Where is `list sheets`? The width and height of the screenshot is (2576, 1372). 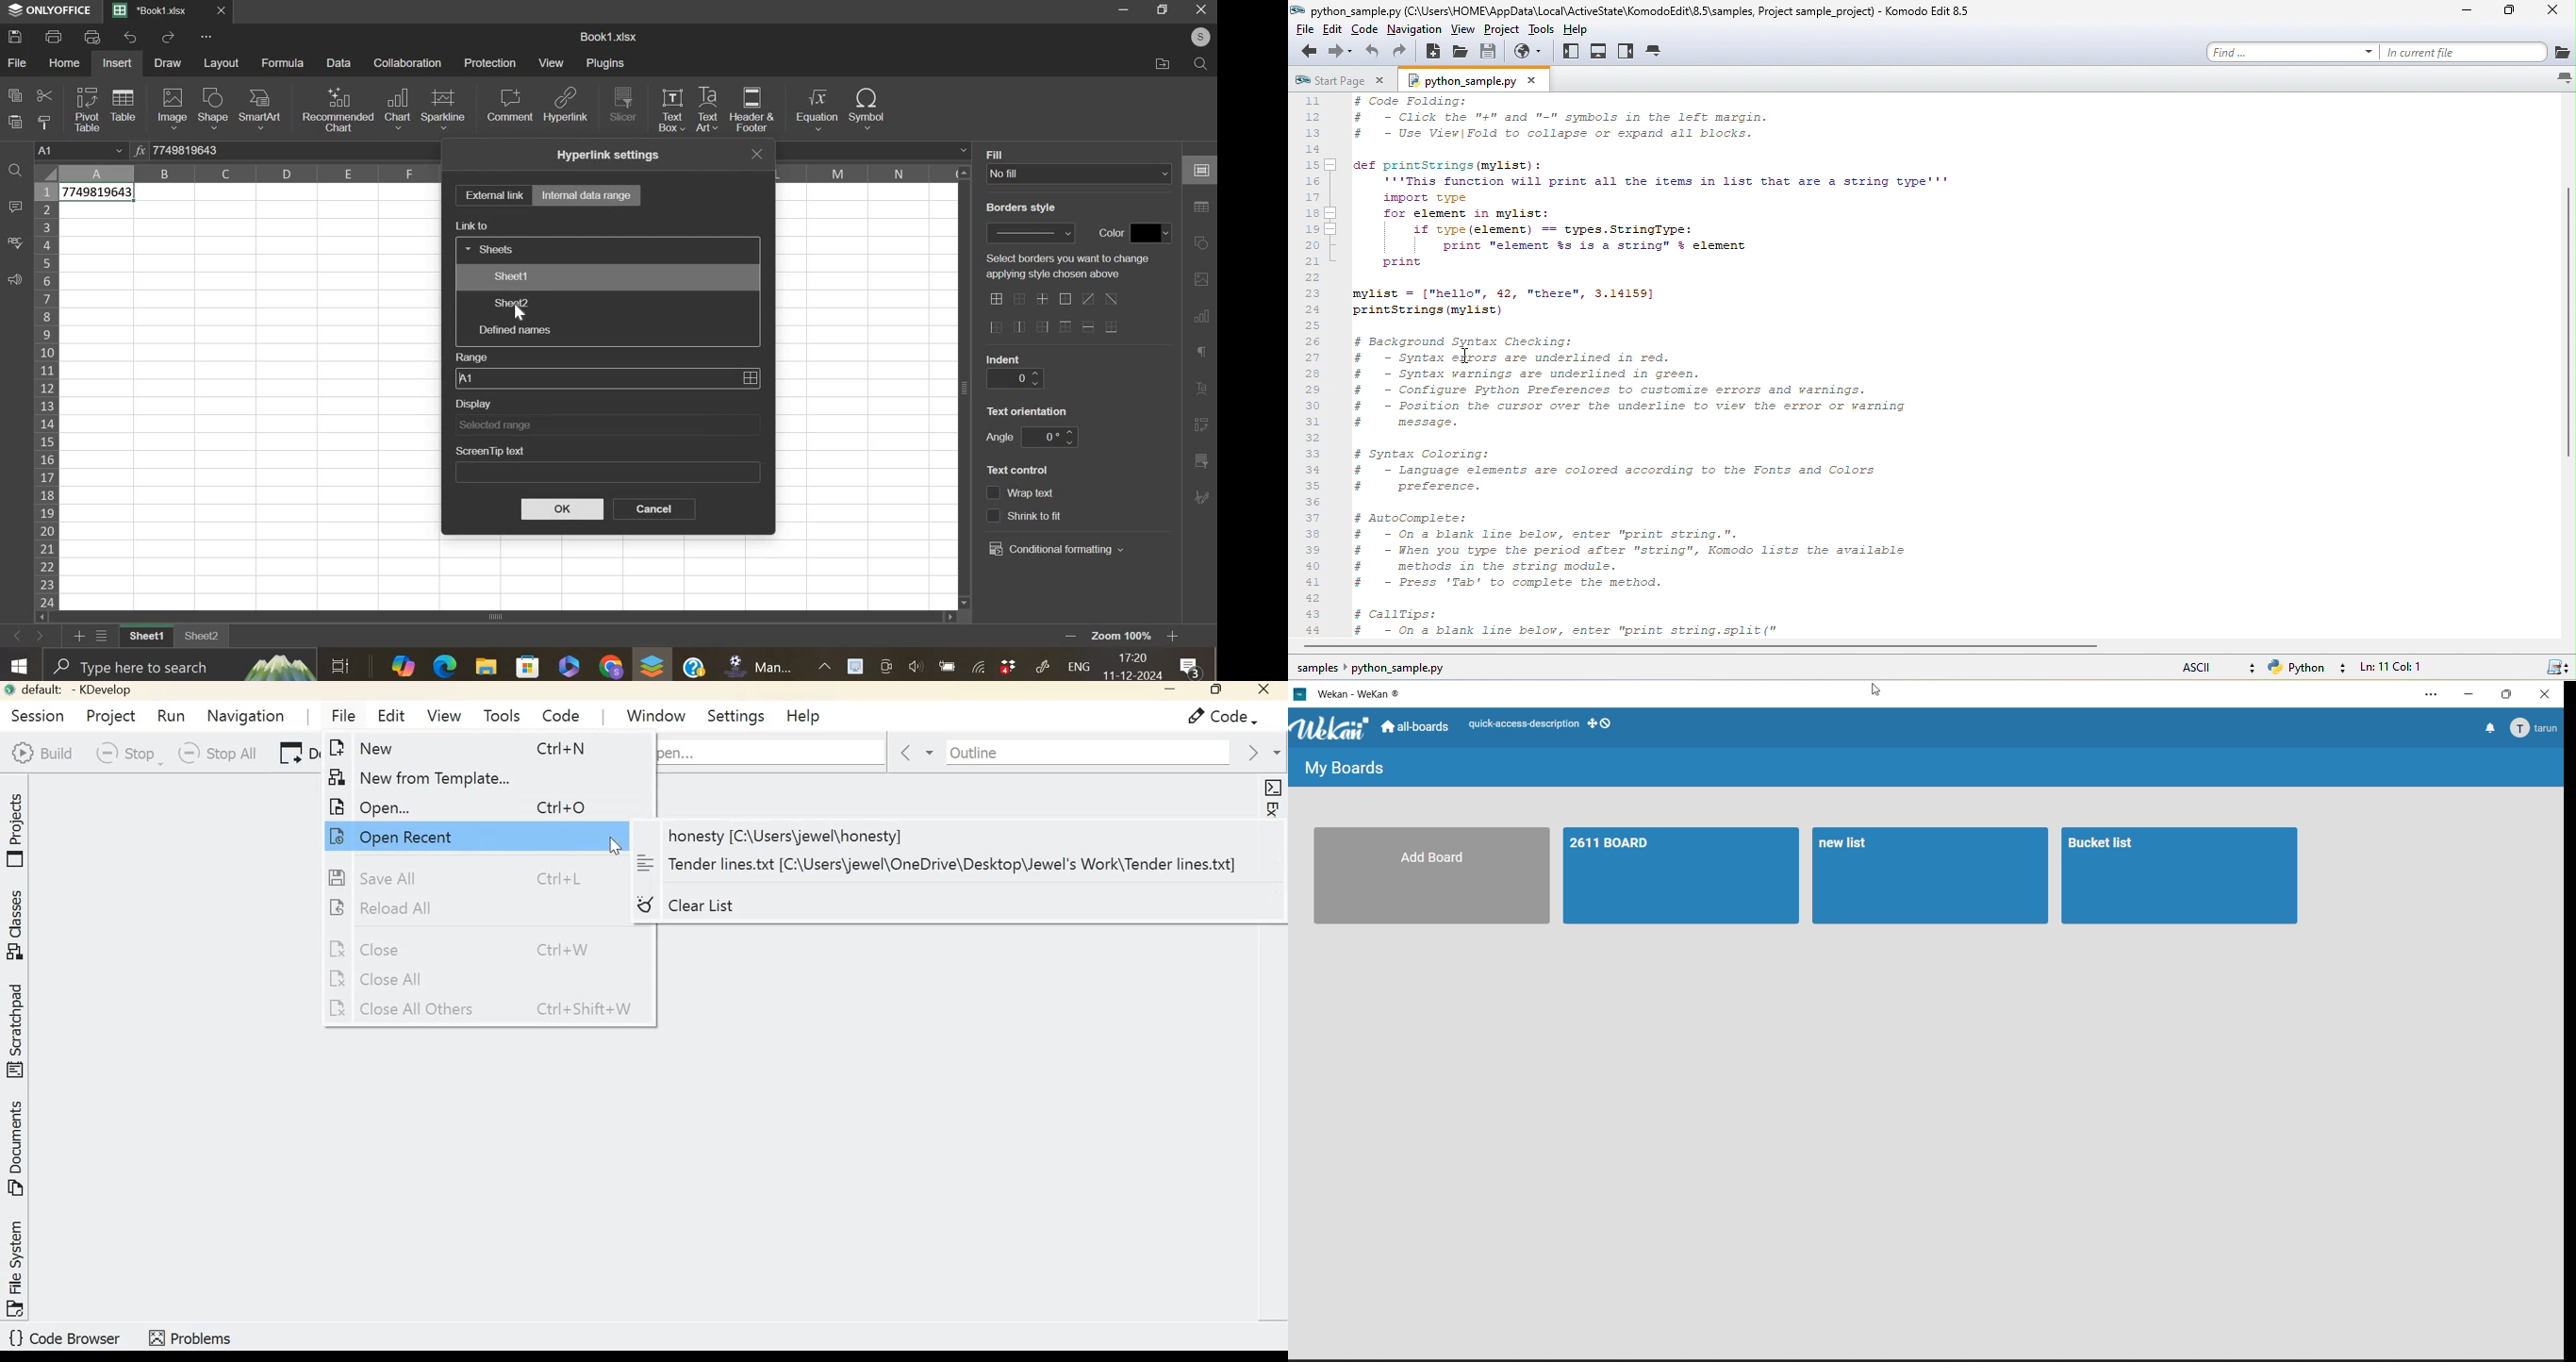 list sheets is located at coordinates (105, 637).